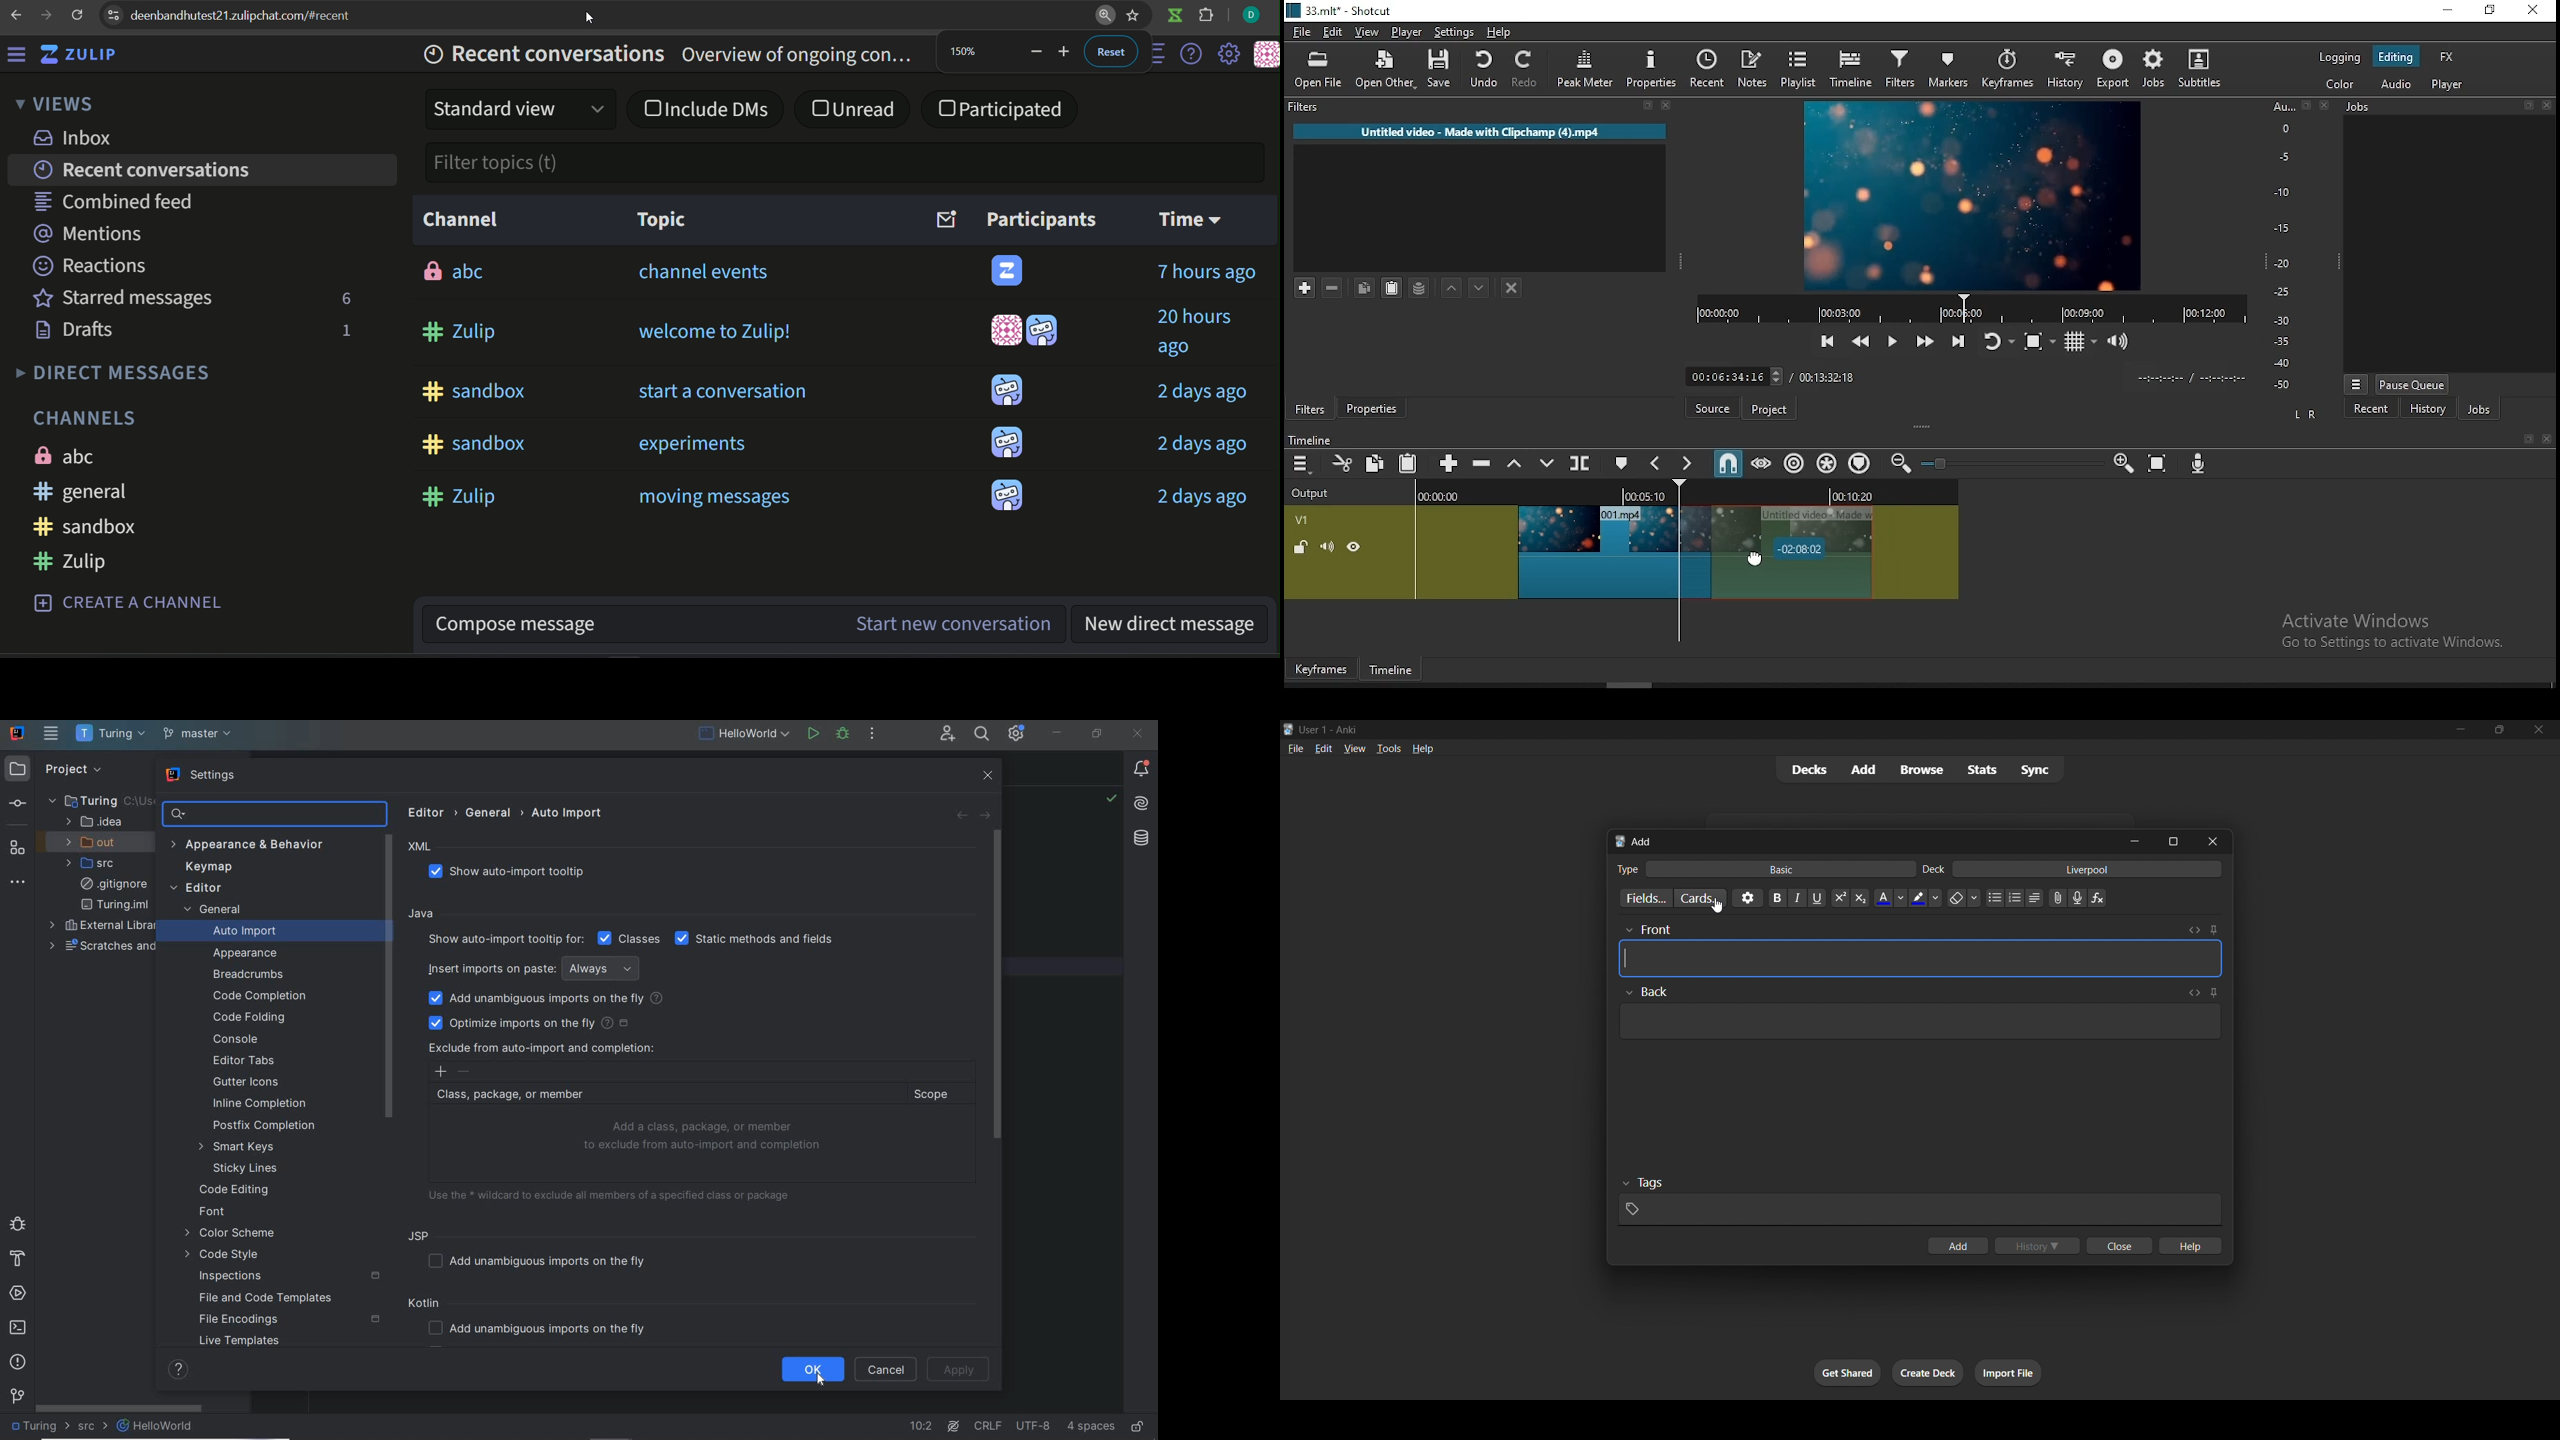  Describe the element at coordinates (967, 51) in the screenshot. I see `number` at that location.